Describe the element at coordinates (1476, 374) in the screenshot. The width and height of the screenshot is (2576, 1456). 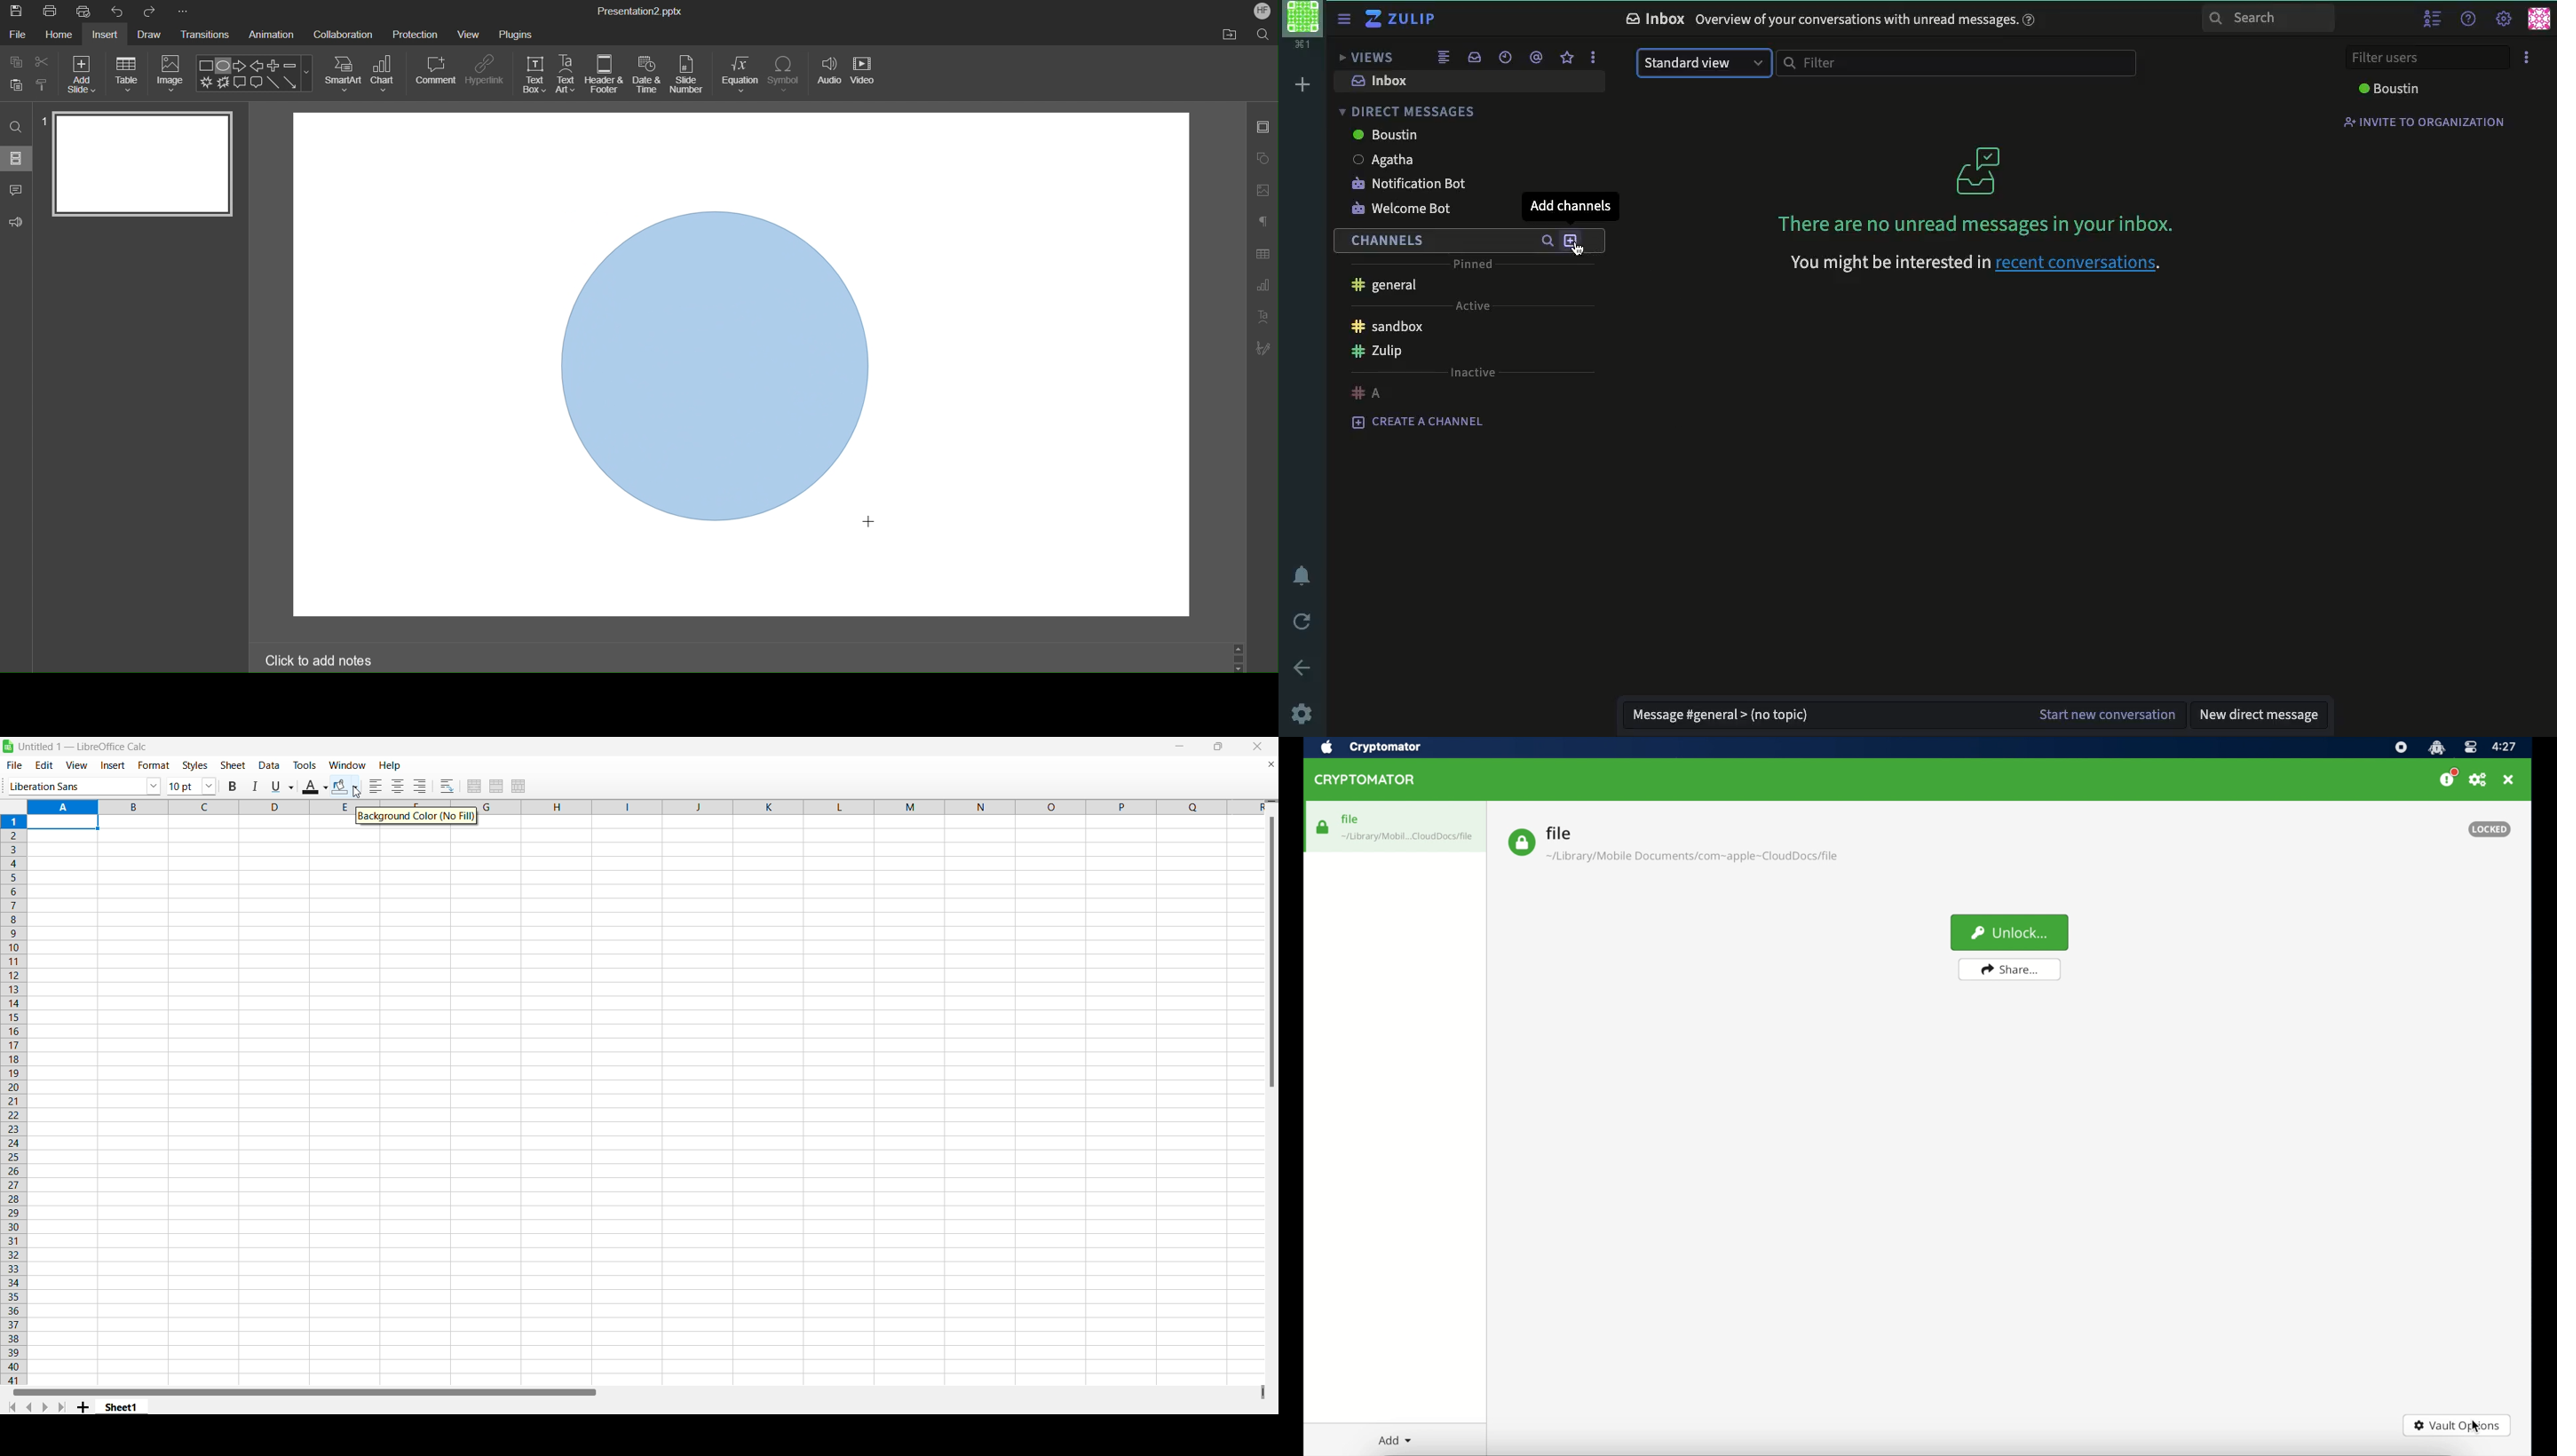
I see `inactive` at that location.